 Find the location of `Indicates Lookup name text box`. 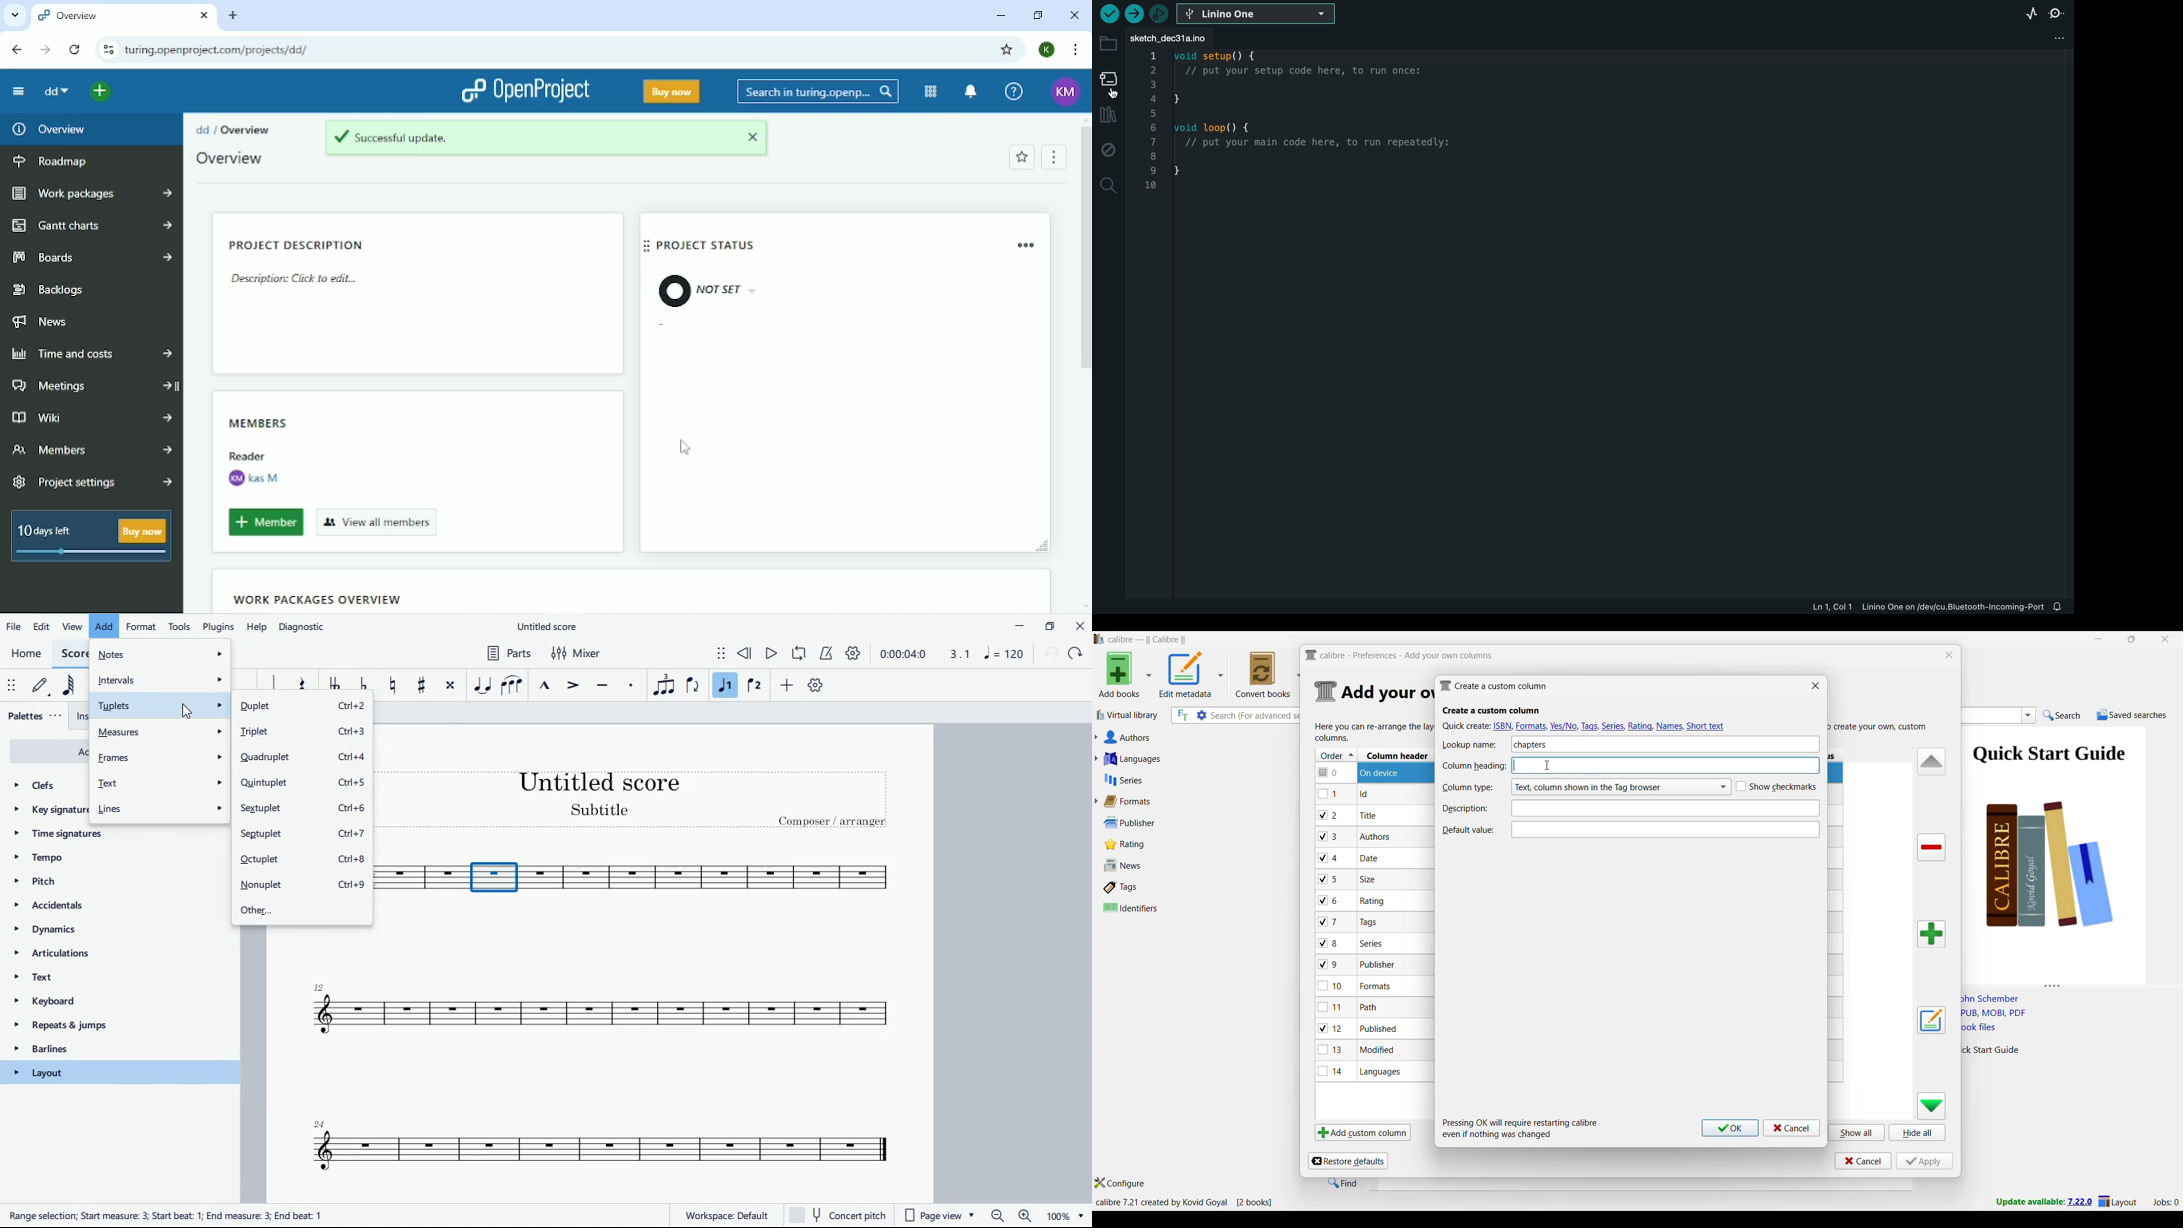

Indicates Lookup name text box is located at coordinates (1473, 745).